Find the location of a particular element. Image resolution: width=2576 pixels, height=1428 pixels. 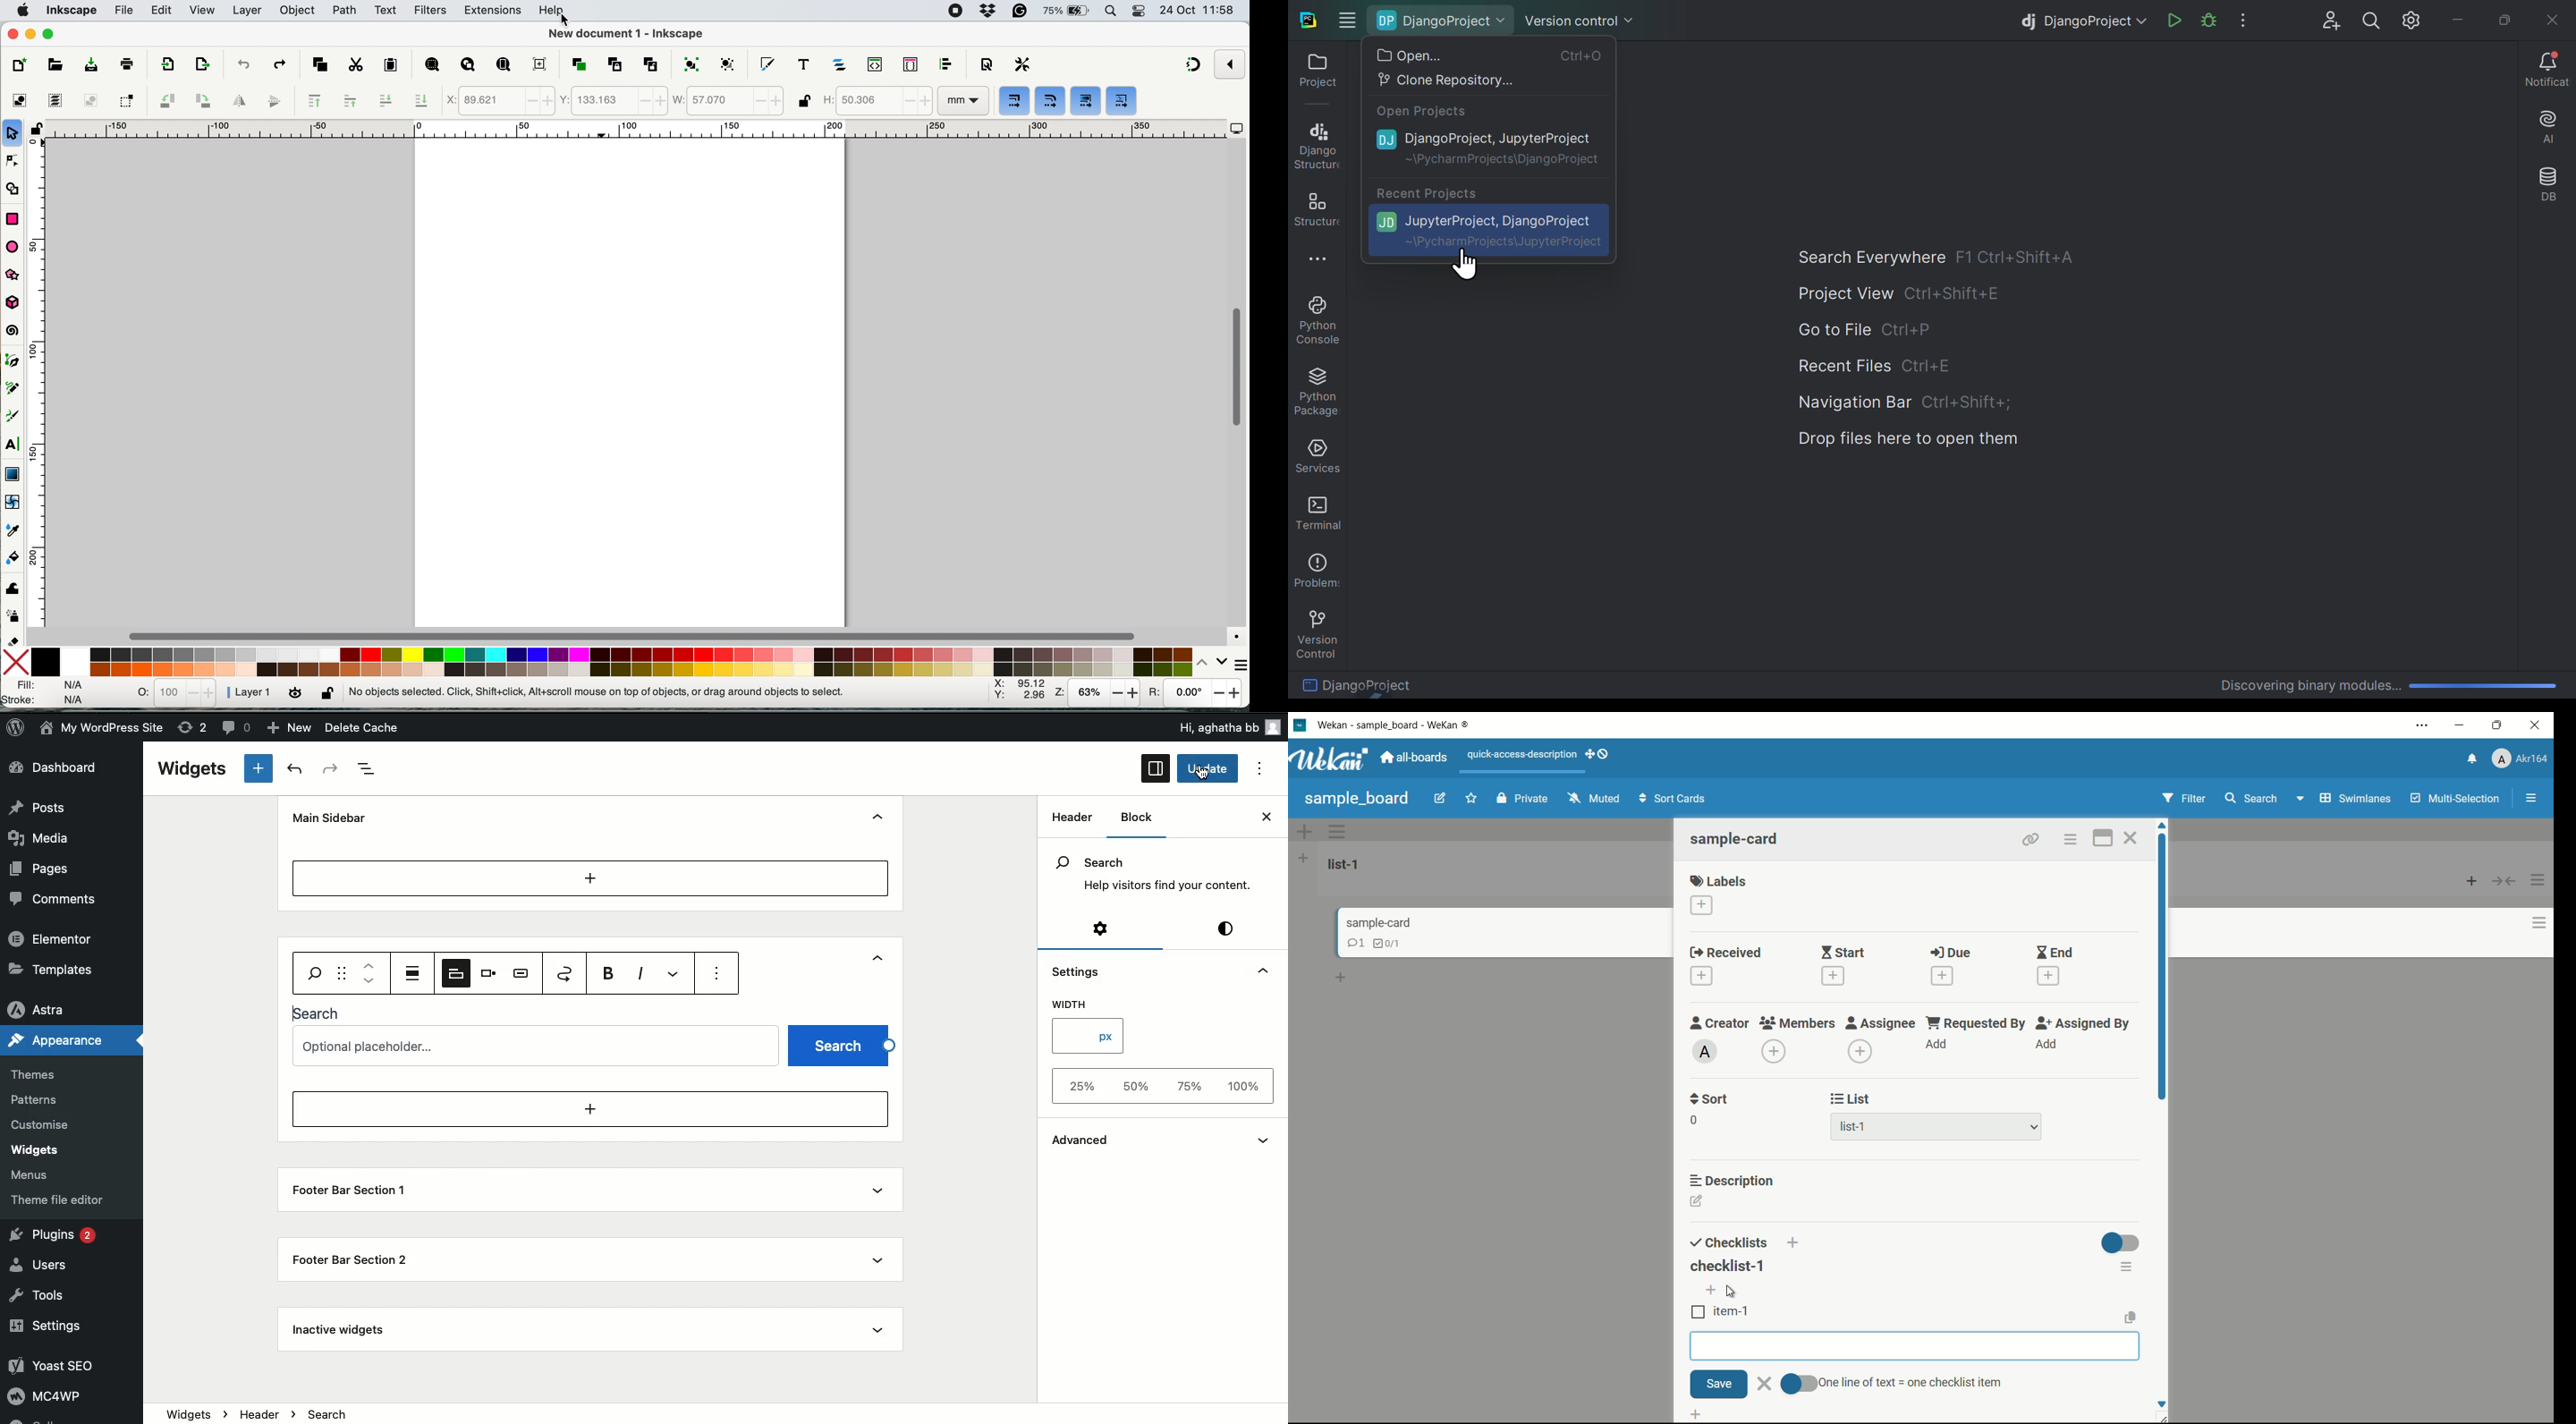

Undo is located at coordinates (294, 769).